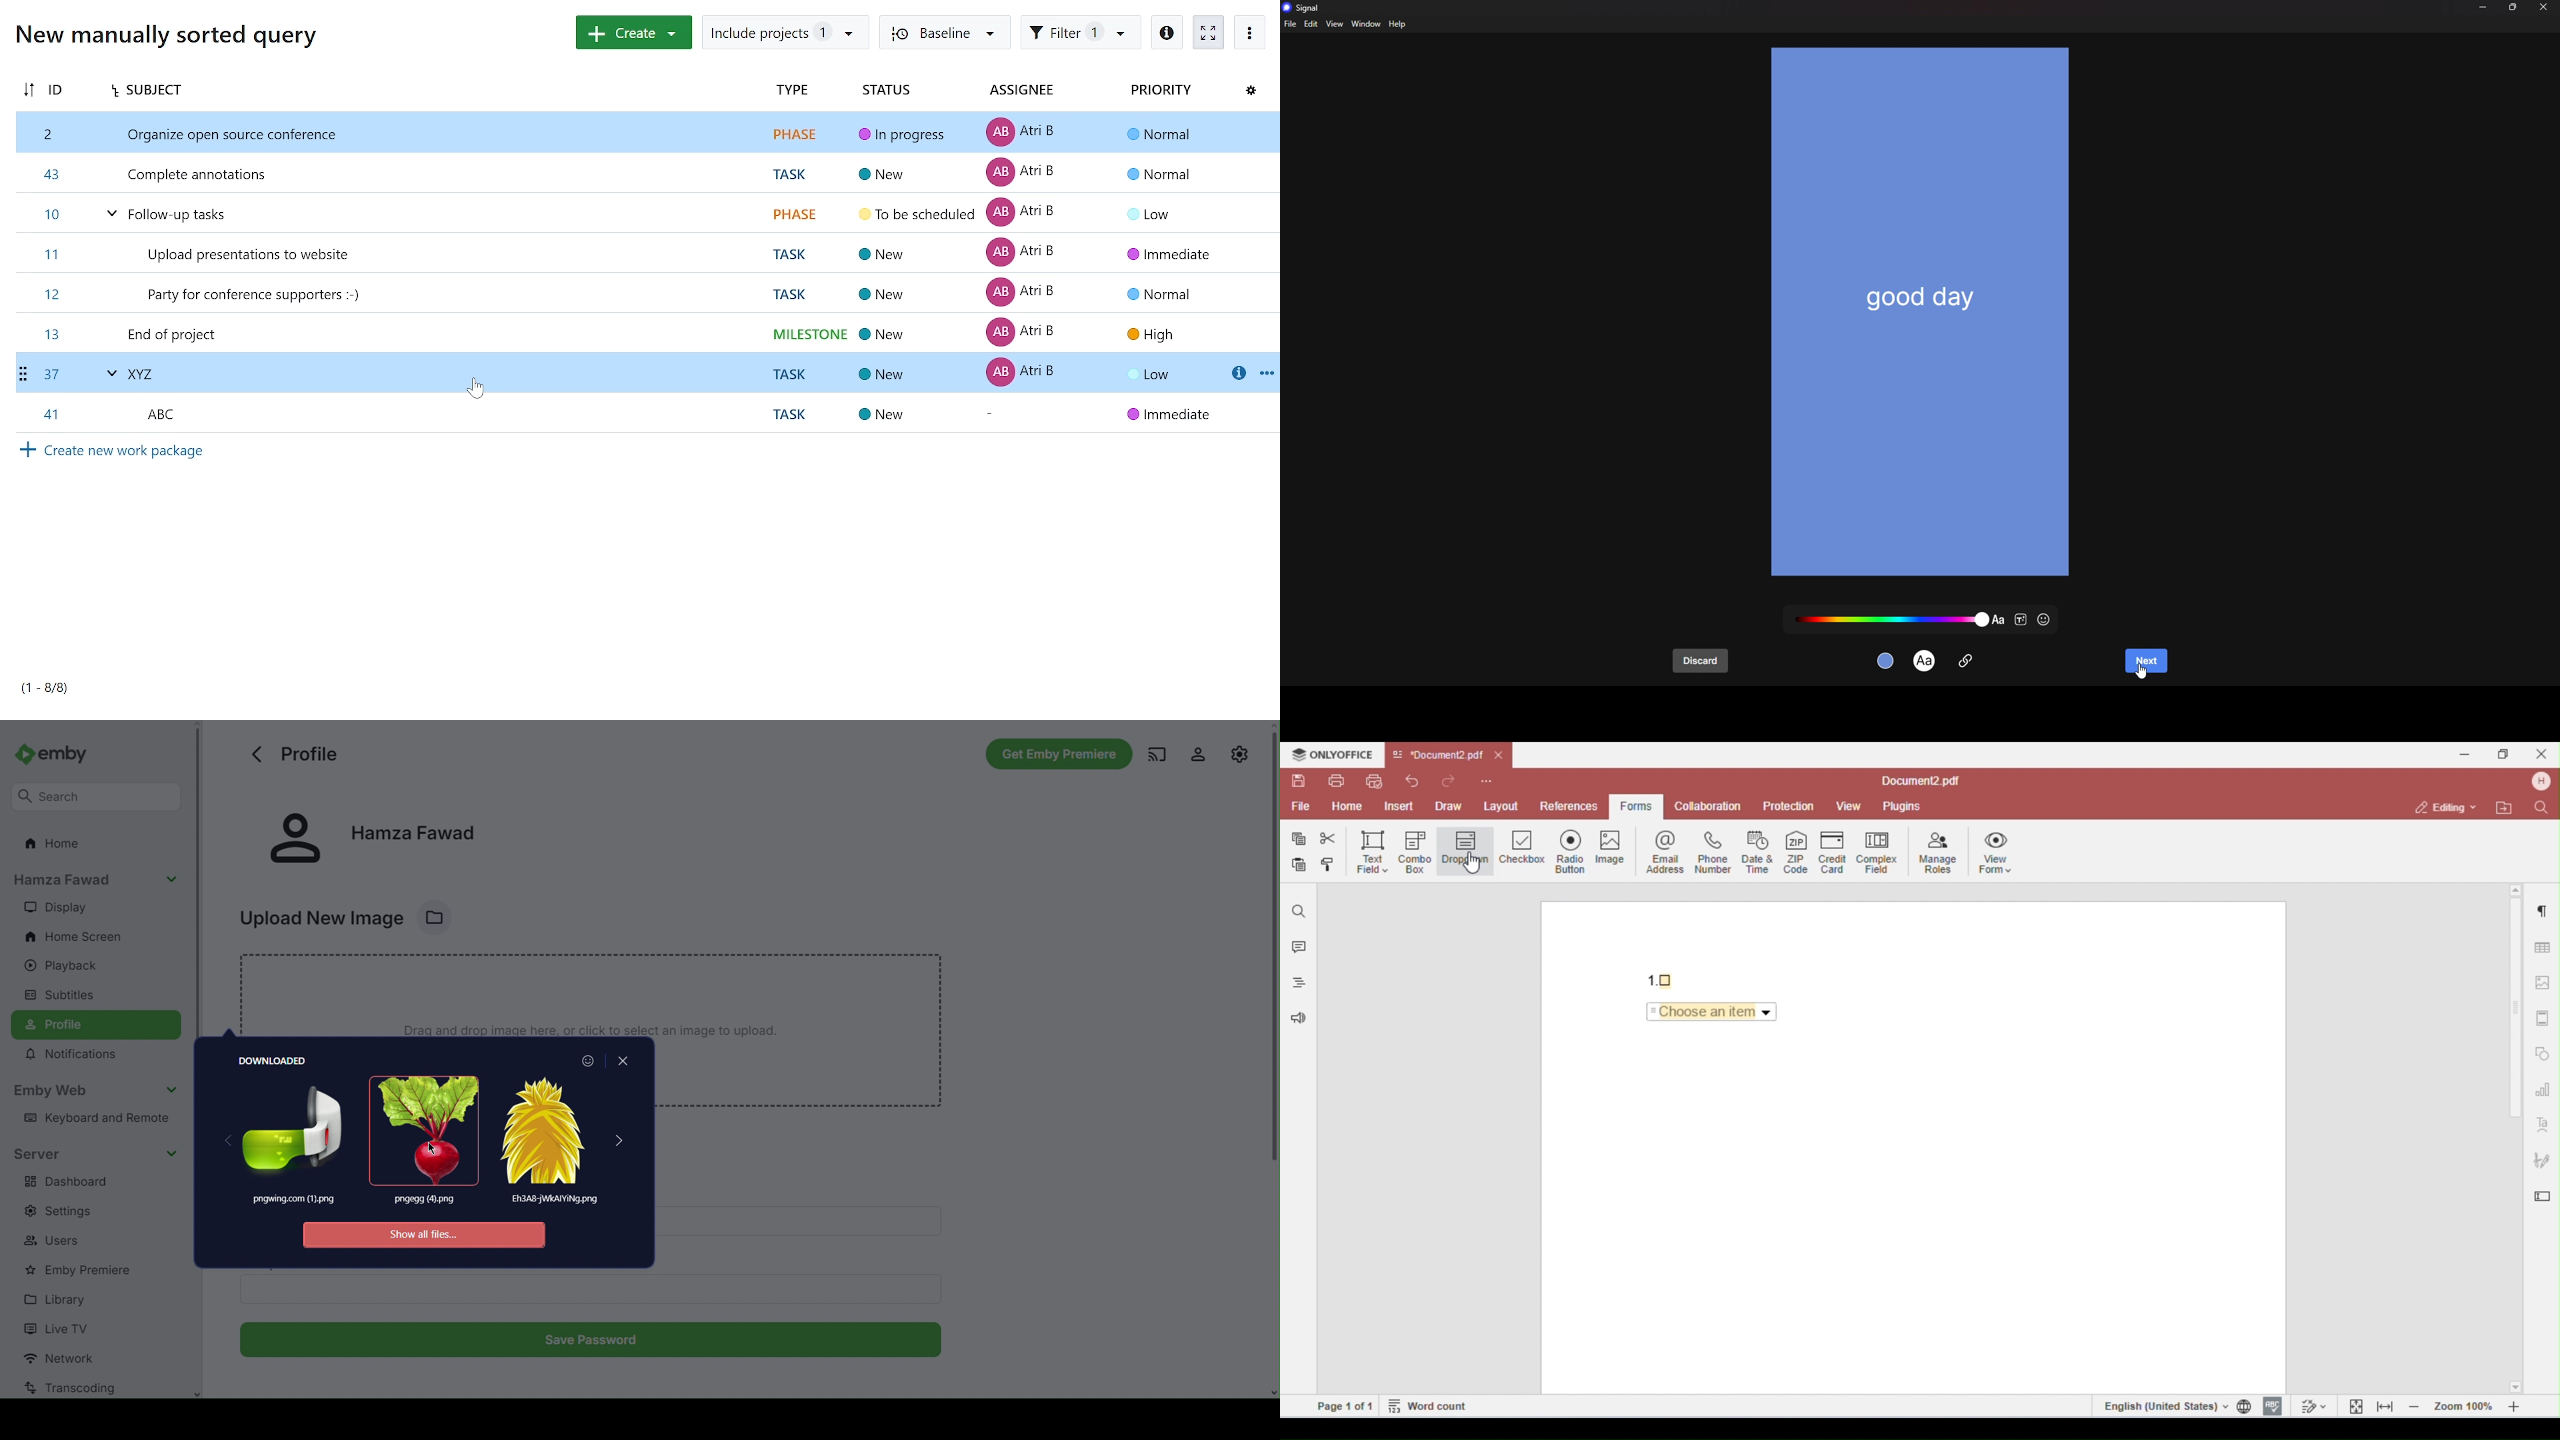 The height and width of the screenshot is (1456, 2576). Describe the element at coordinates (77, 1055) in the screenshot. I see `Notifications` at that location.